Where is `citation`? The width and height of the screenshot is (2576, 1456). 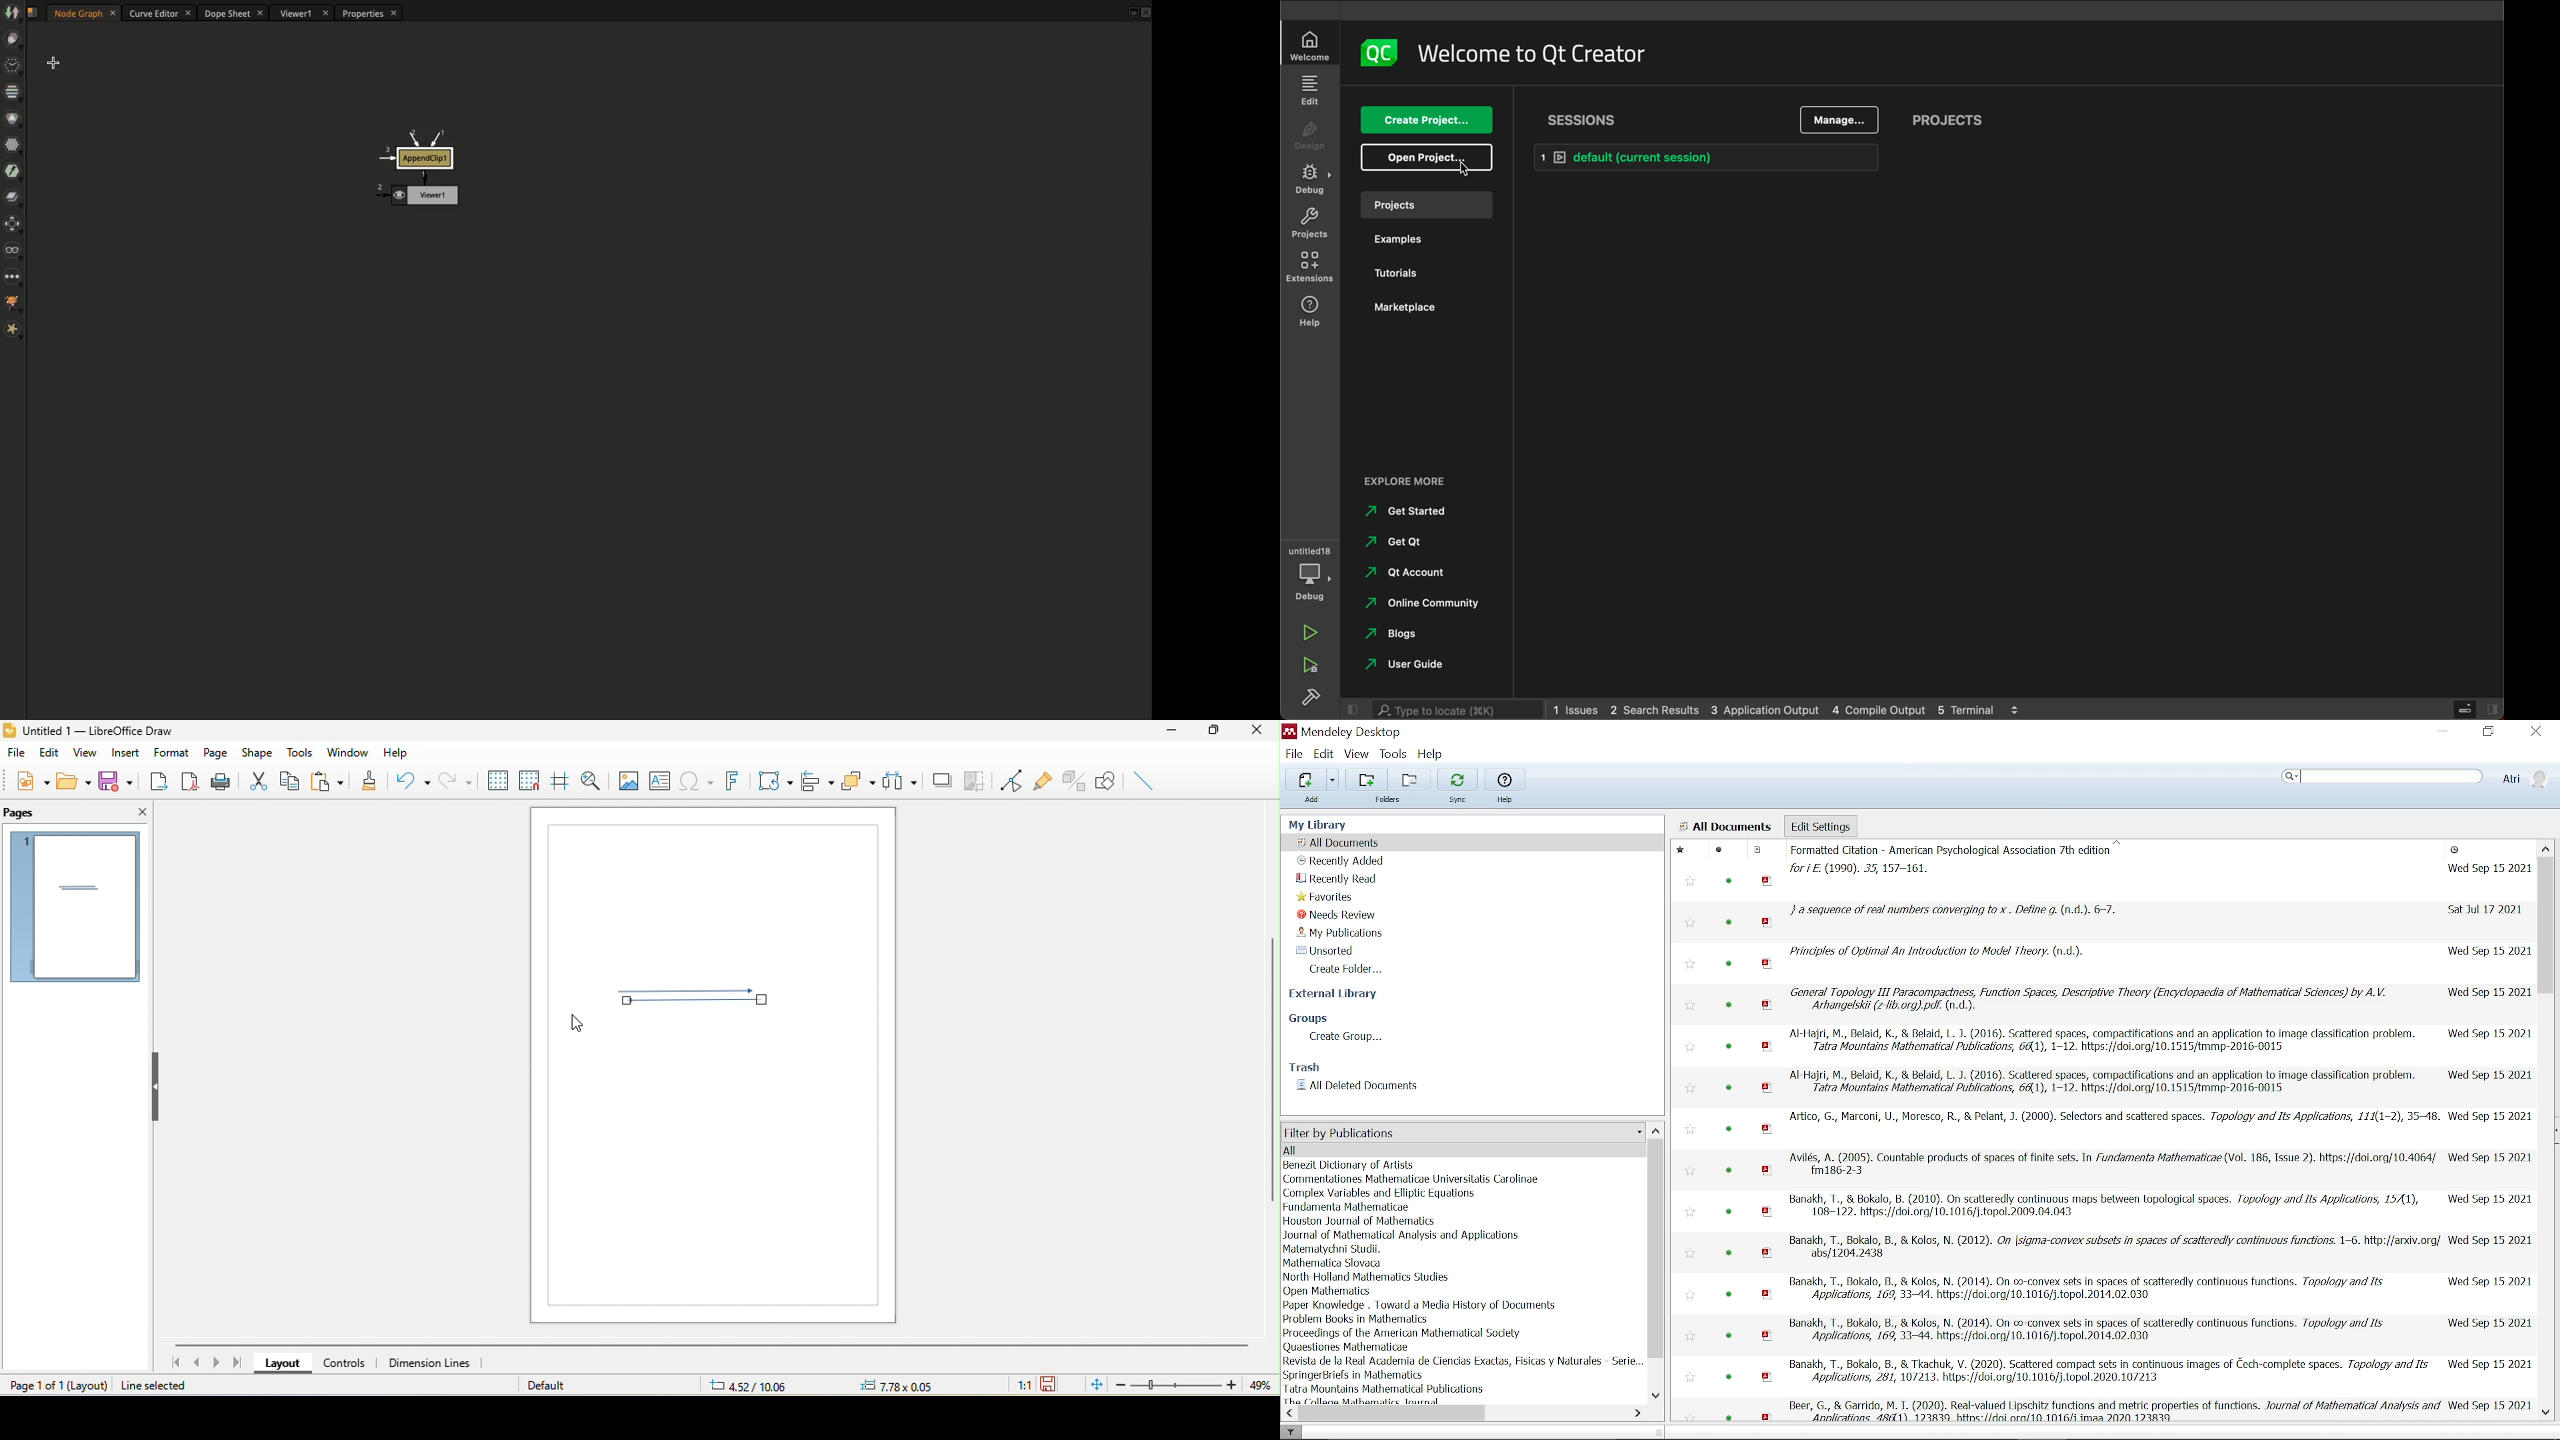
citation is located at coordinates (2108, 1207).